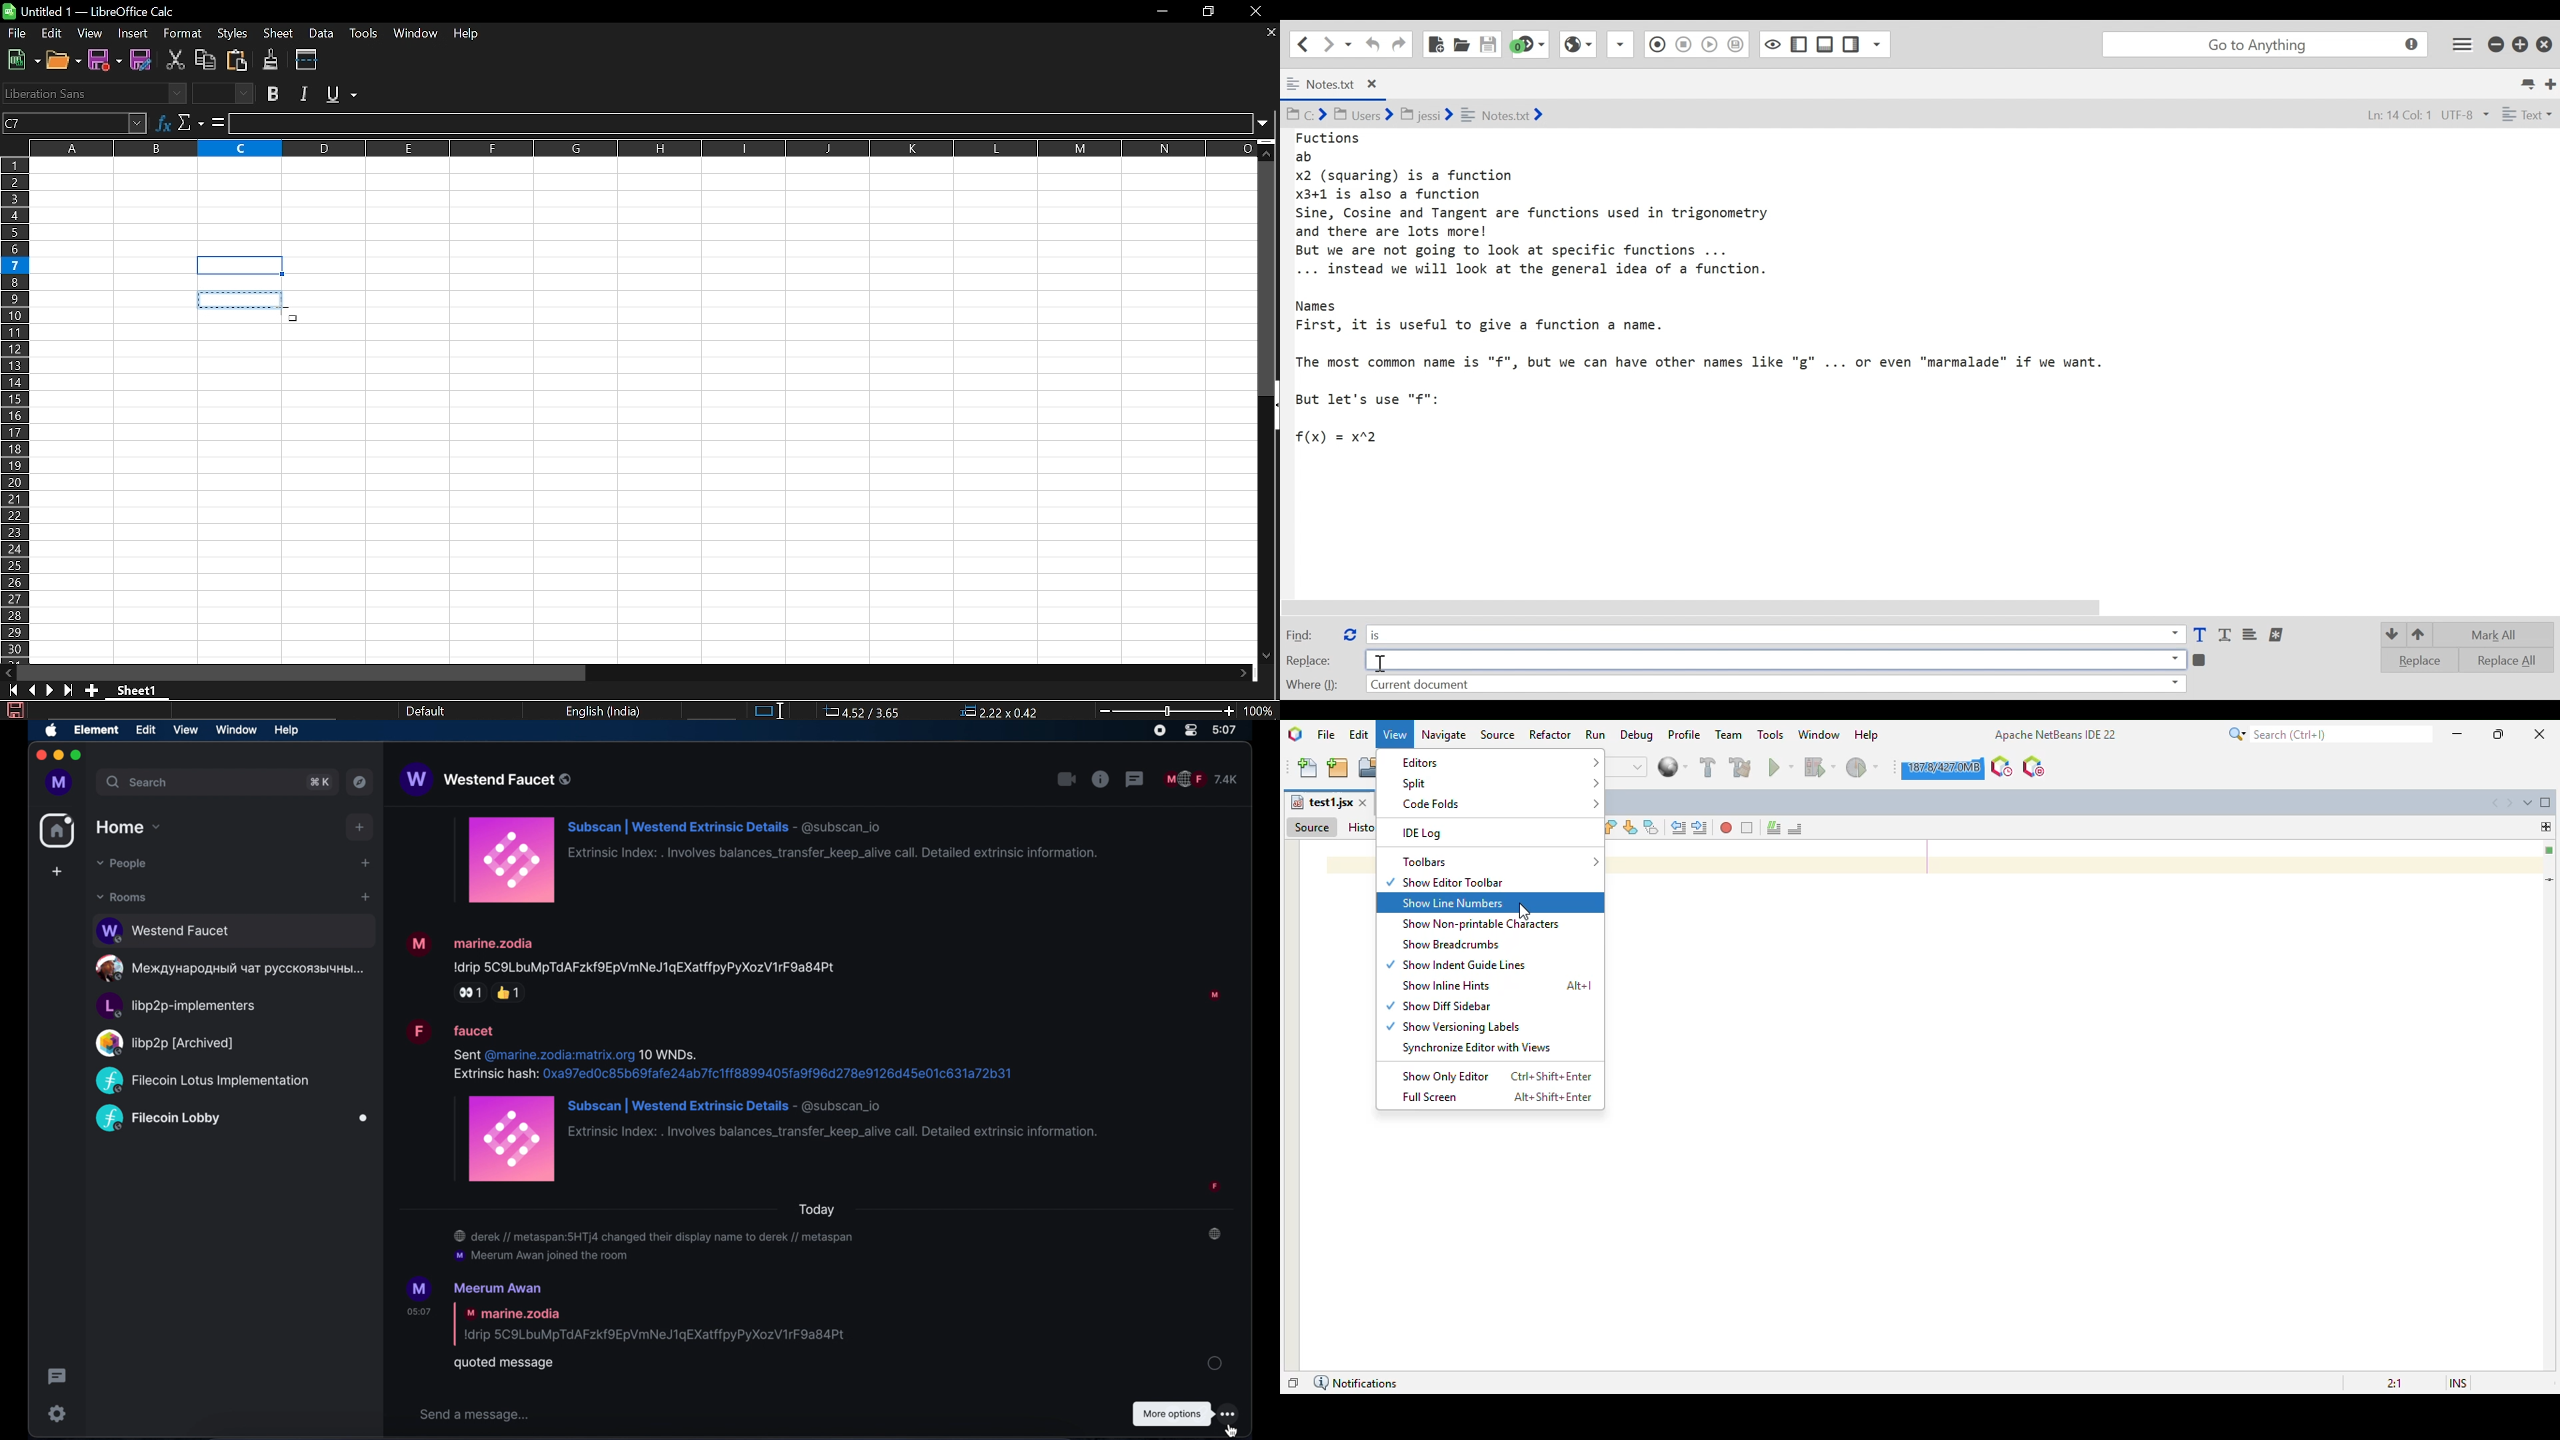 The height and width of the screenshot is (1456, 2576). I want to click on Selection , so click(762, 711).